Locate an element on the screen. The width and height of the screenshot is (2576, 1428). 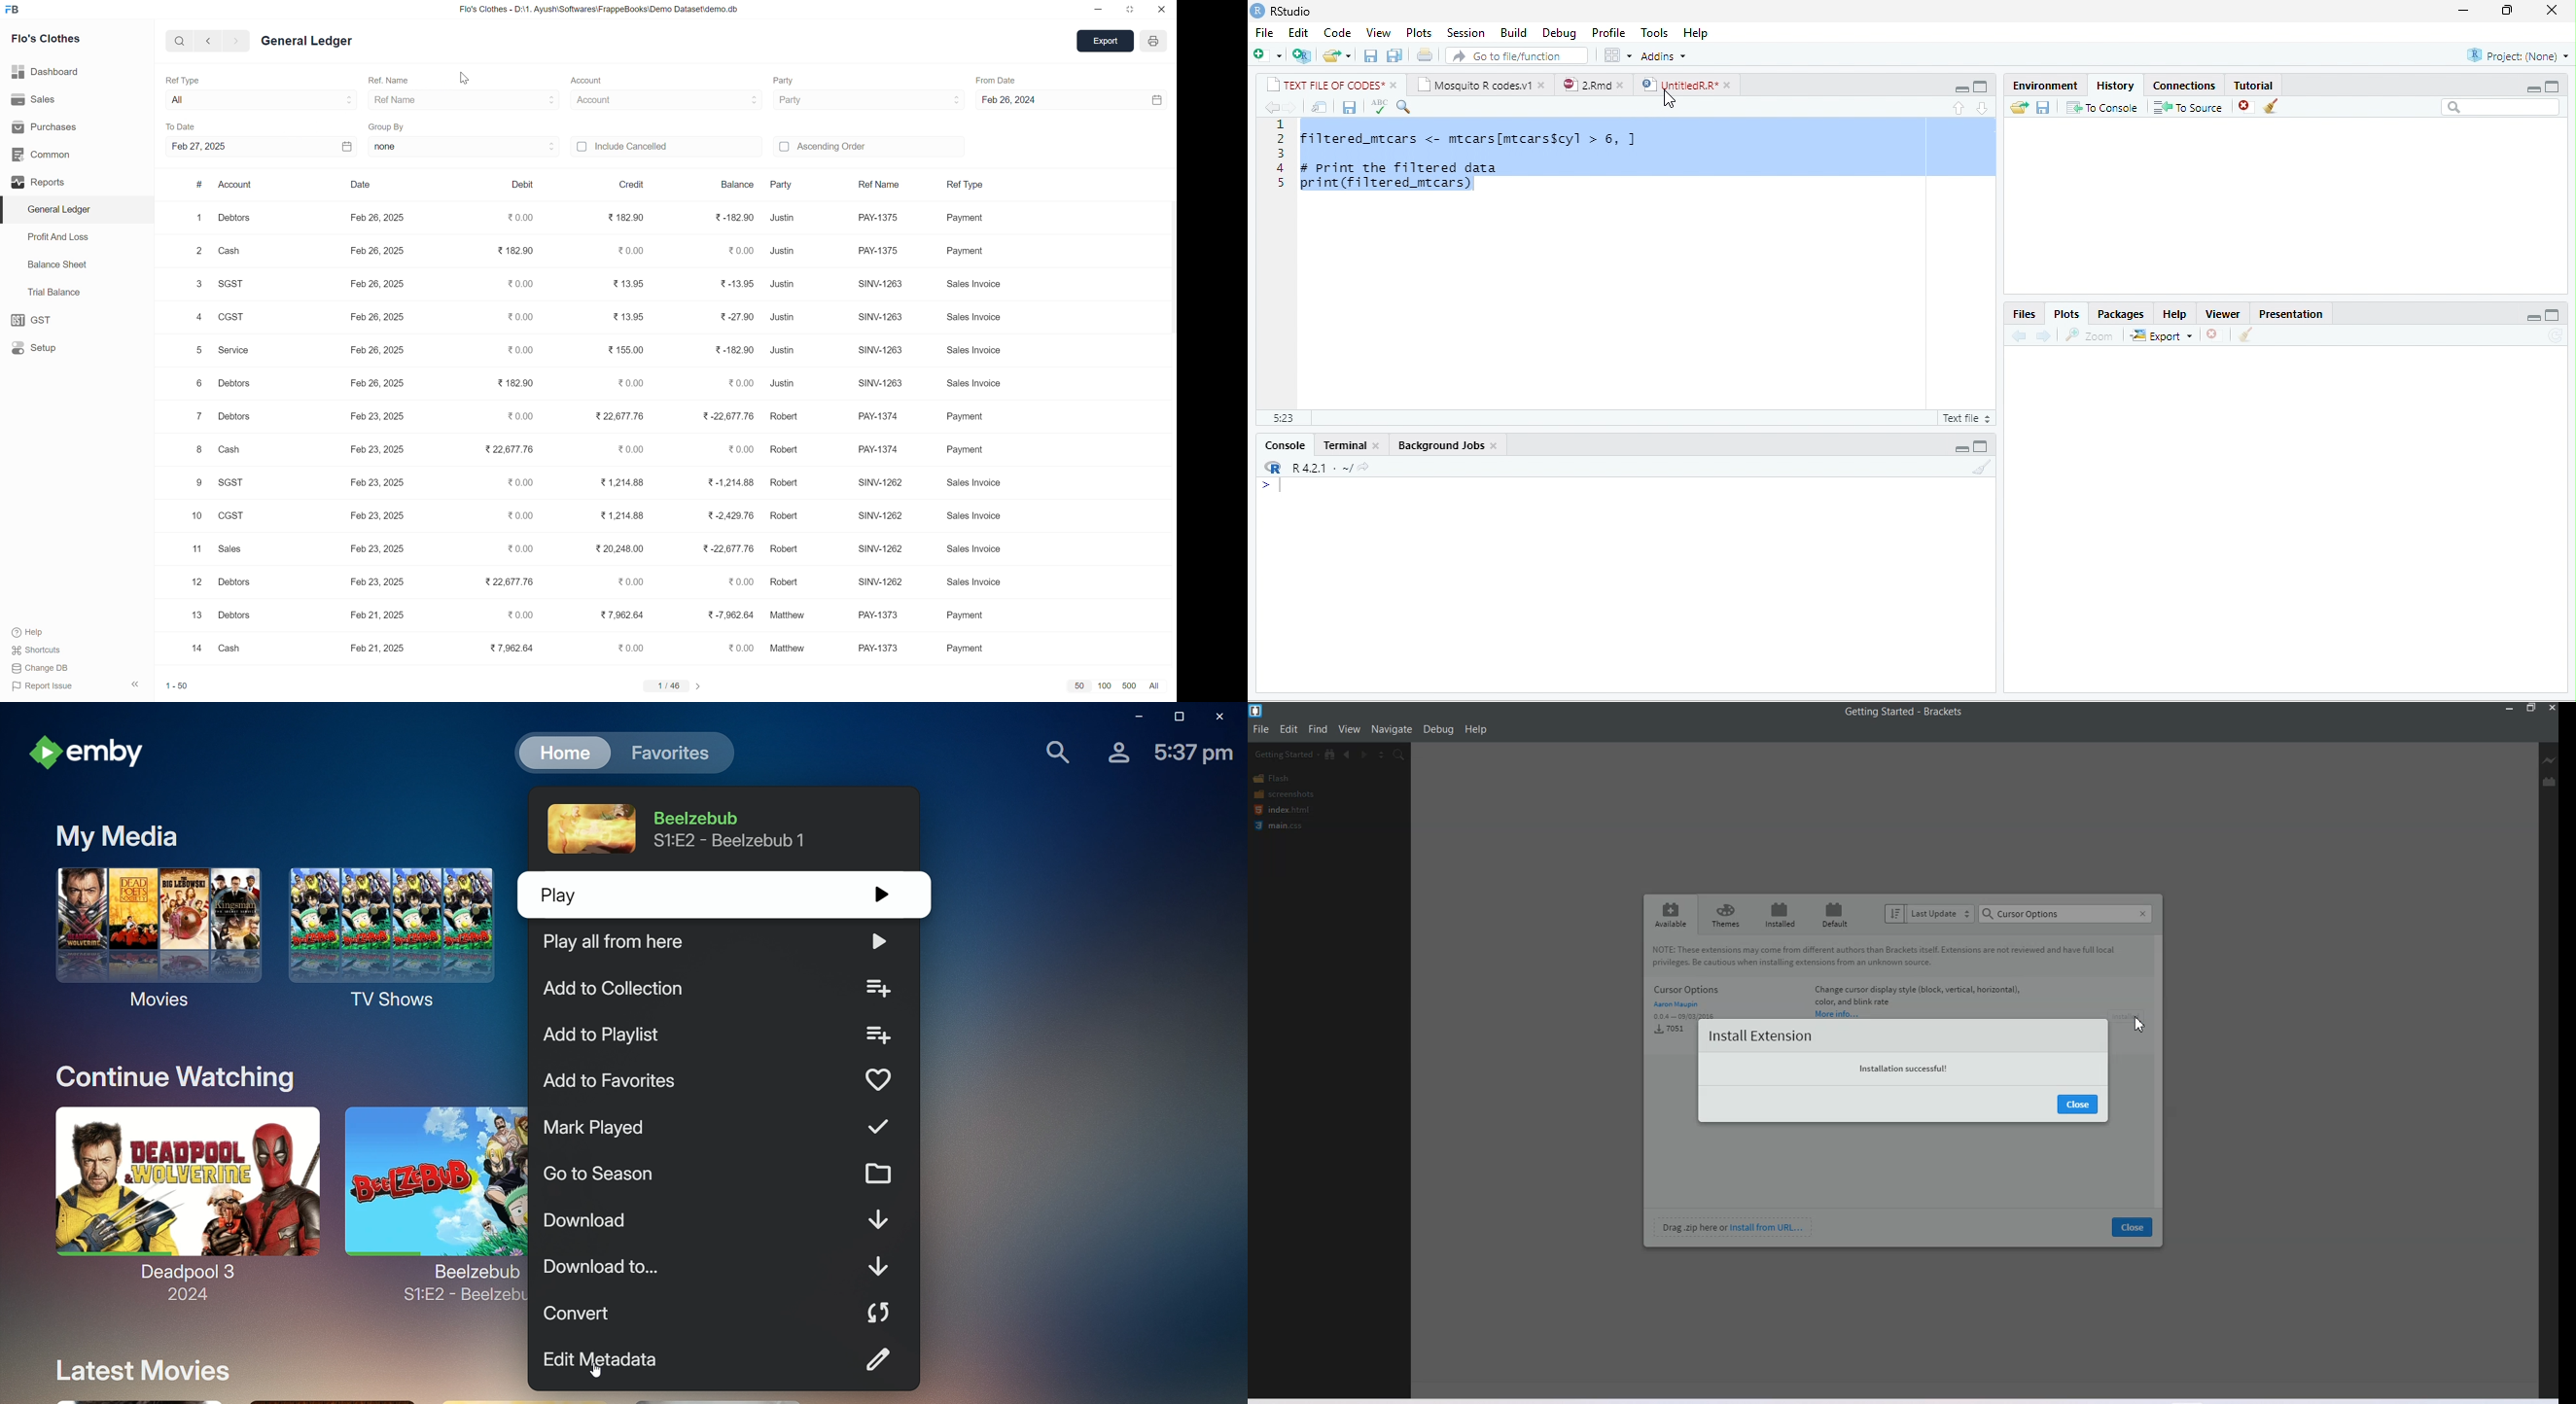
0.00 is located at coordinates (742, 650).